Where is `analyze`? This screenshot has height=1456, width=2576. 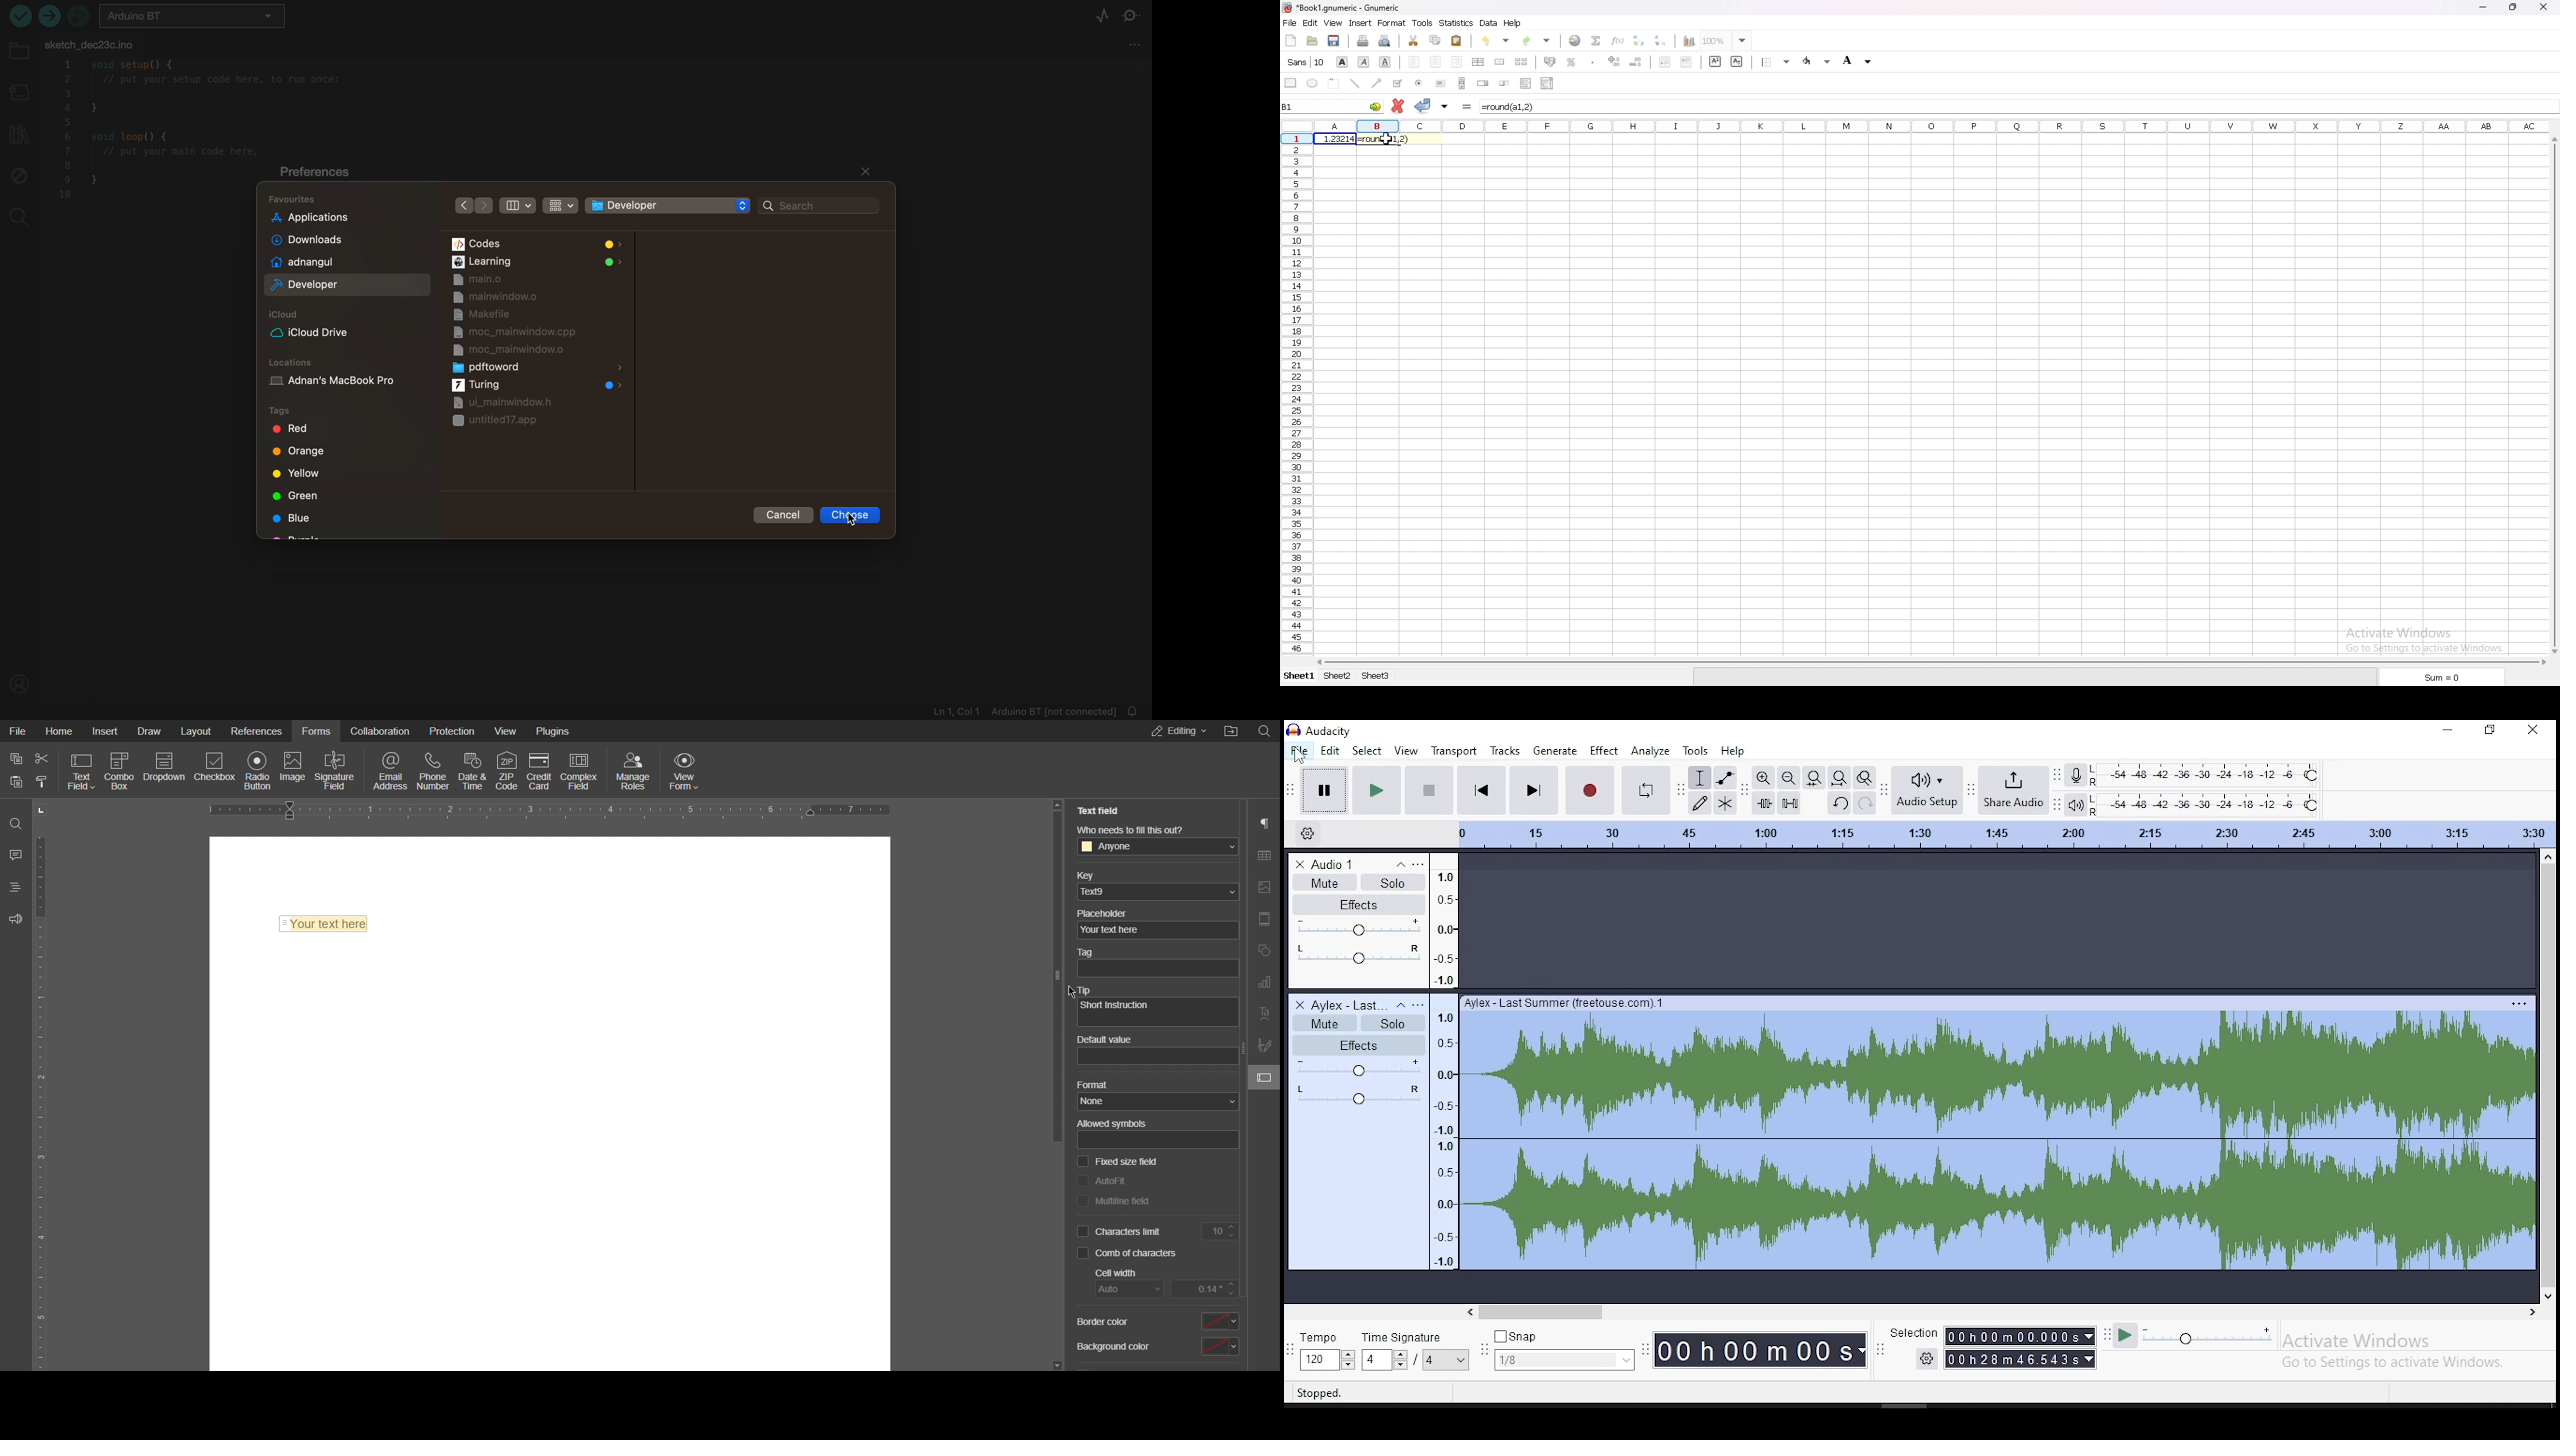 analyze is located at coordinates (1649, 751).